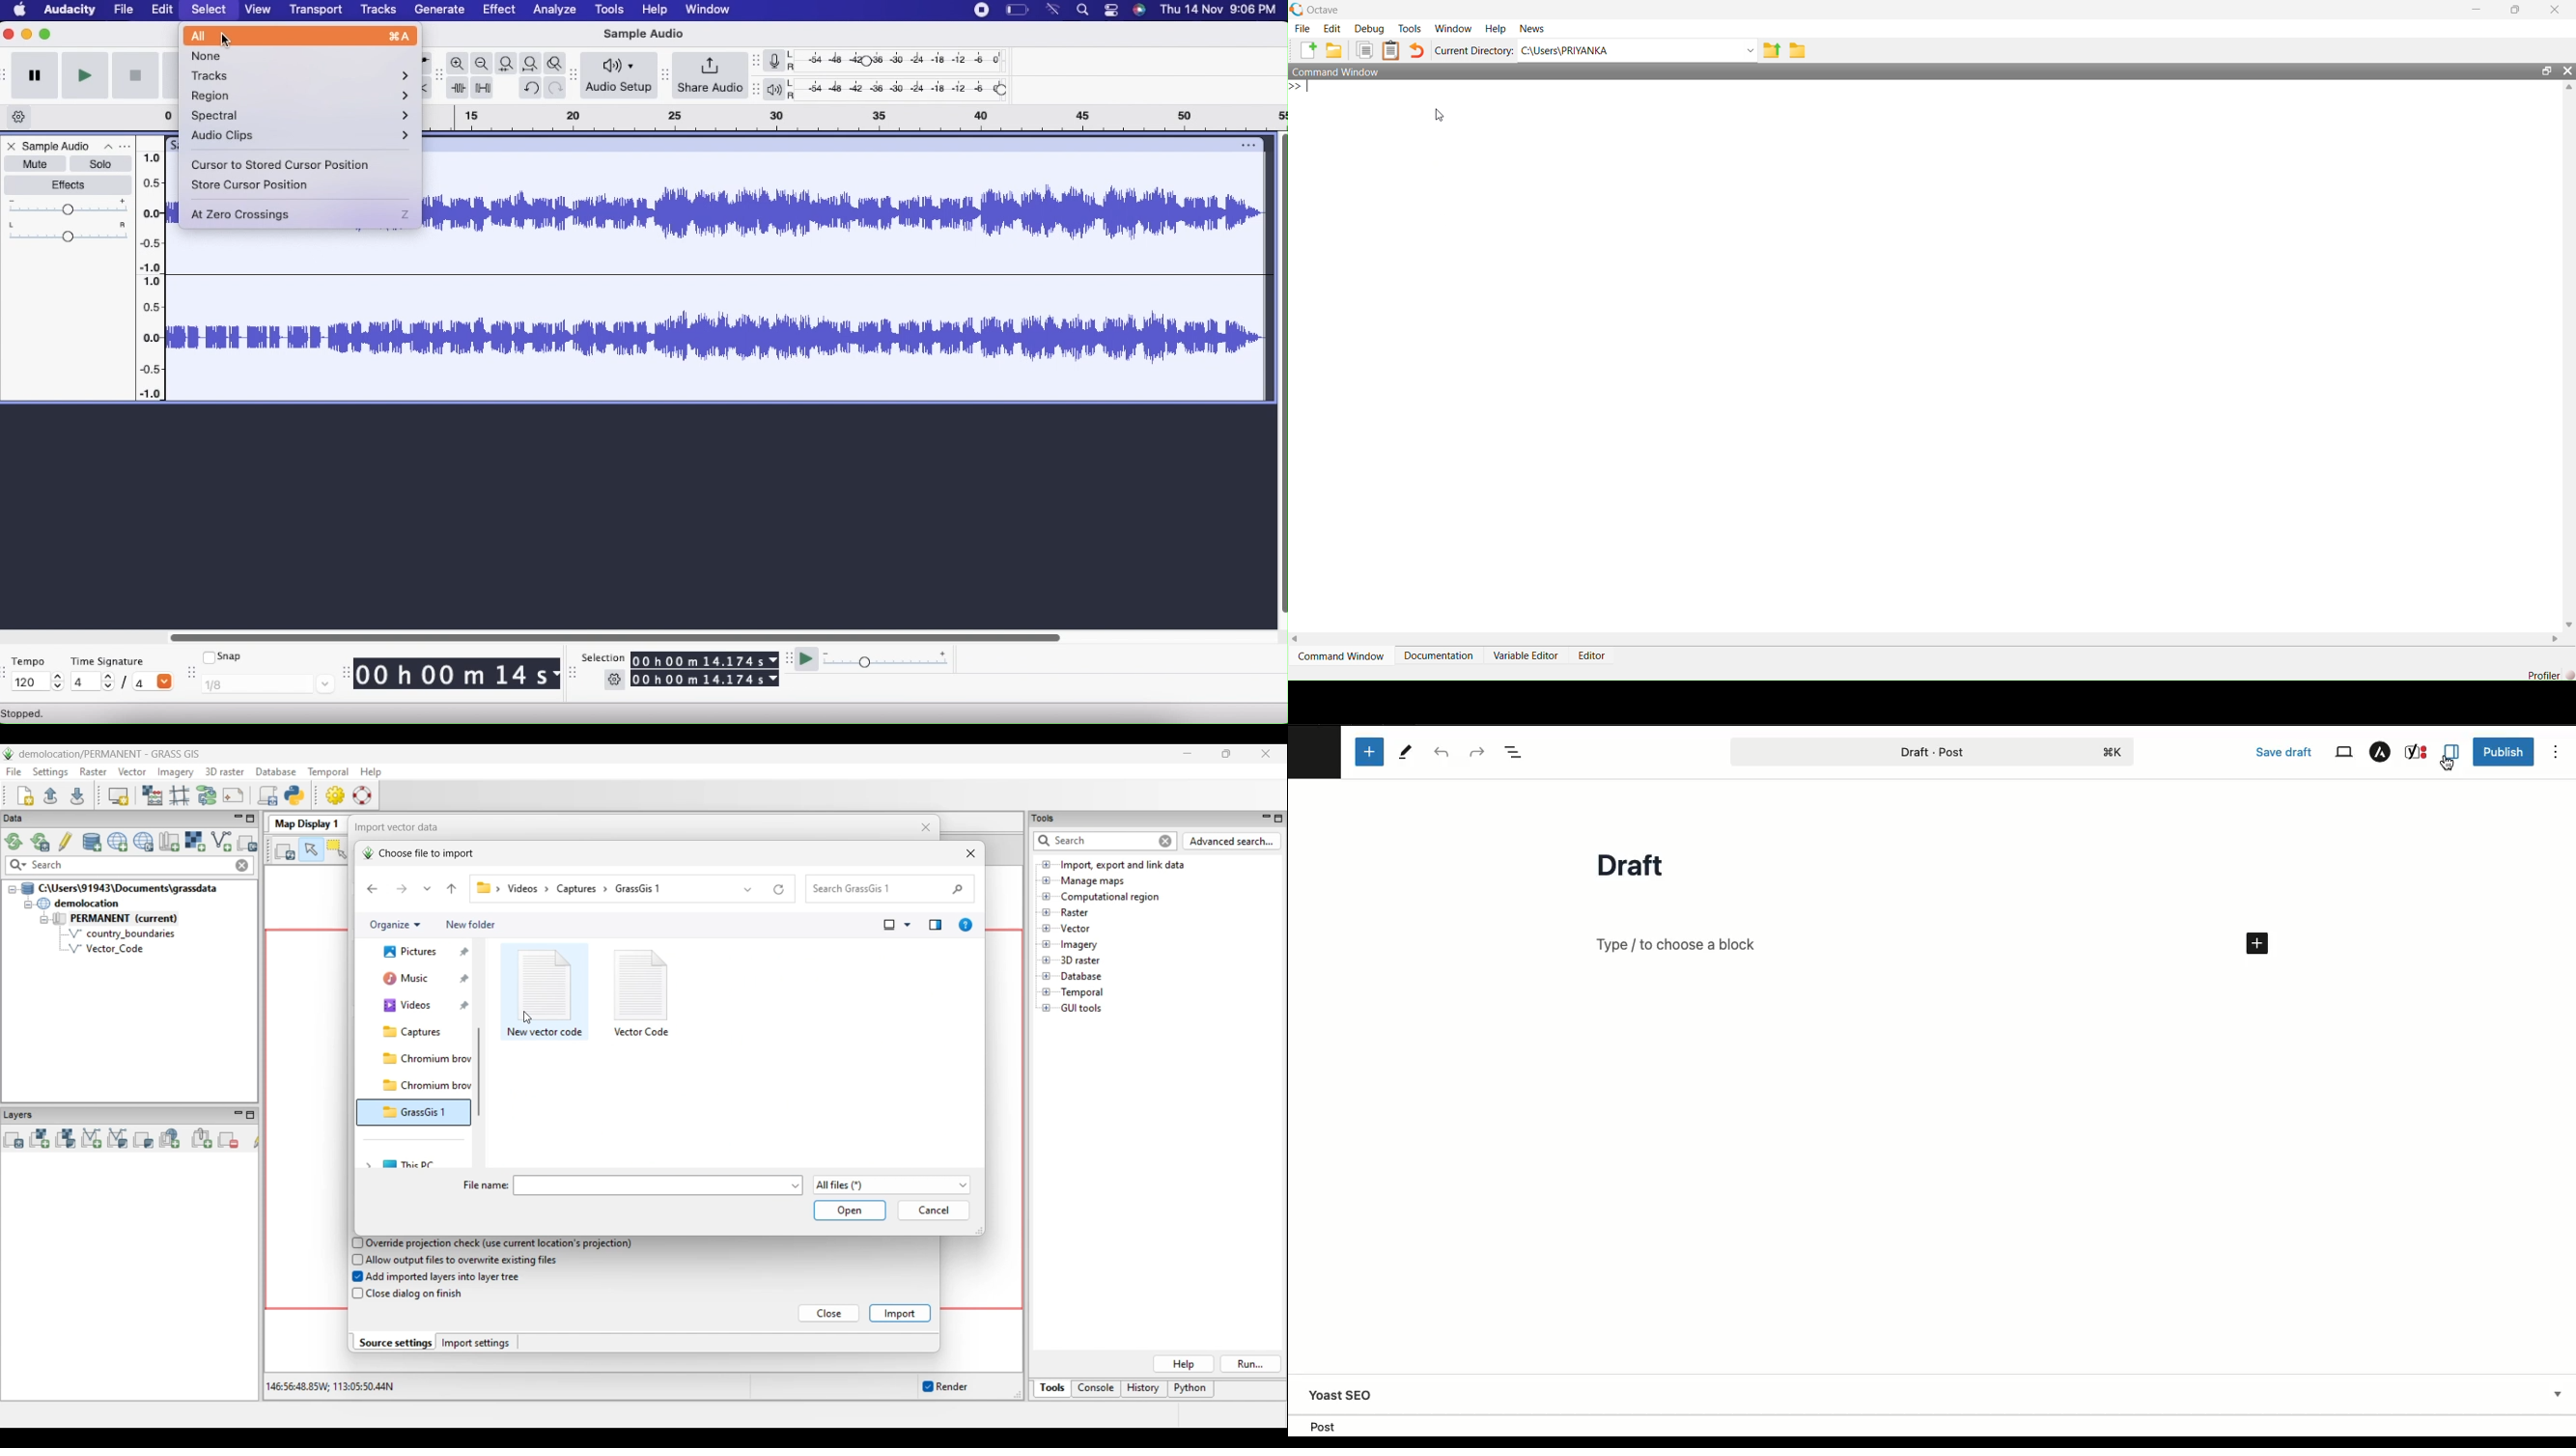 The width and height of the screenshot is (2576, 1456). I want to click on Window, so click(710, 10).